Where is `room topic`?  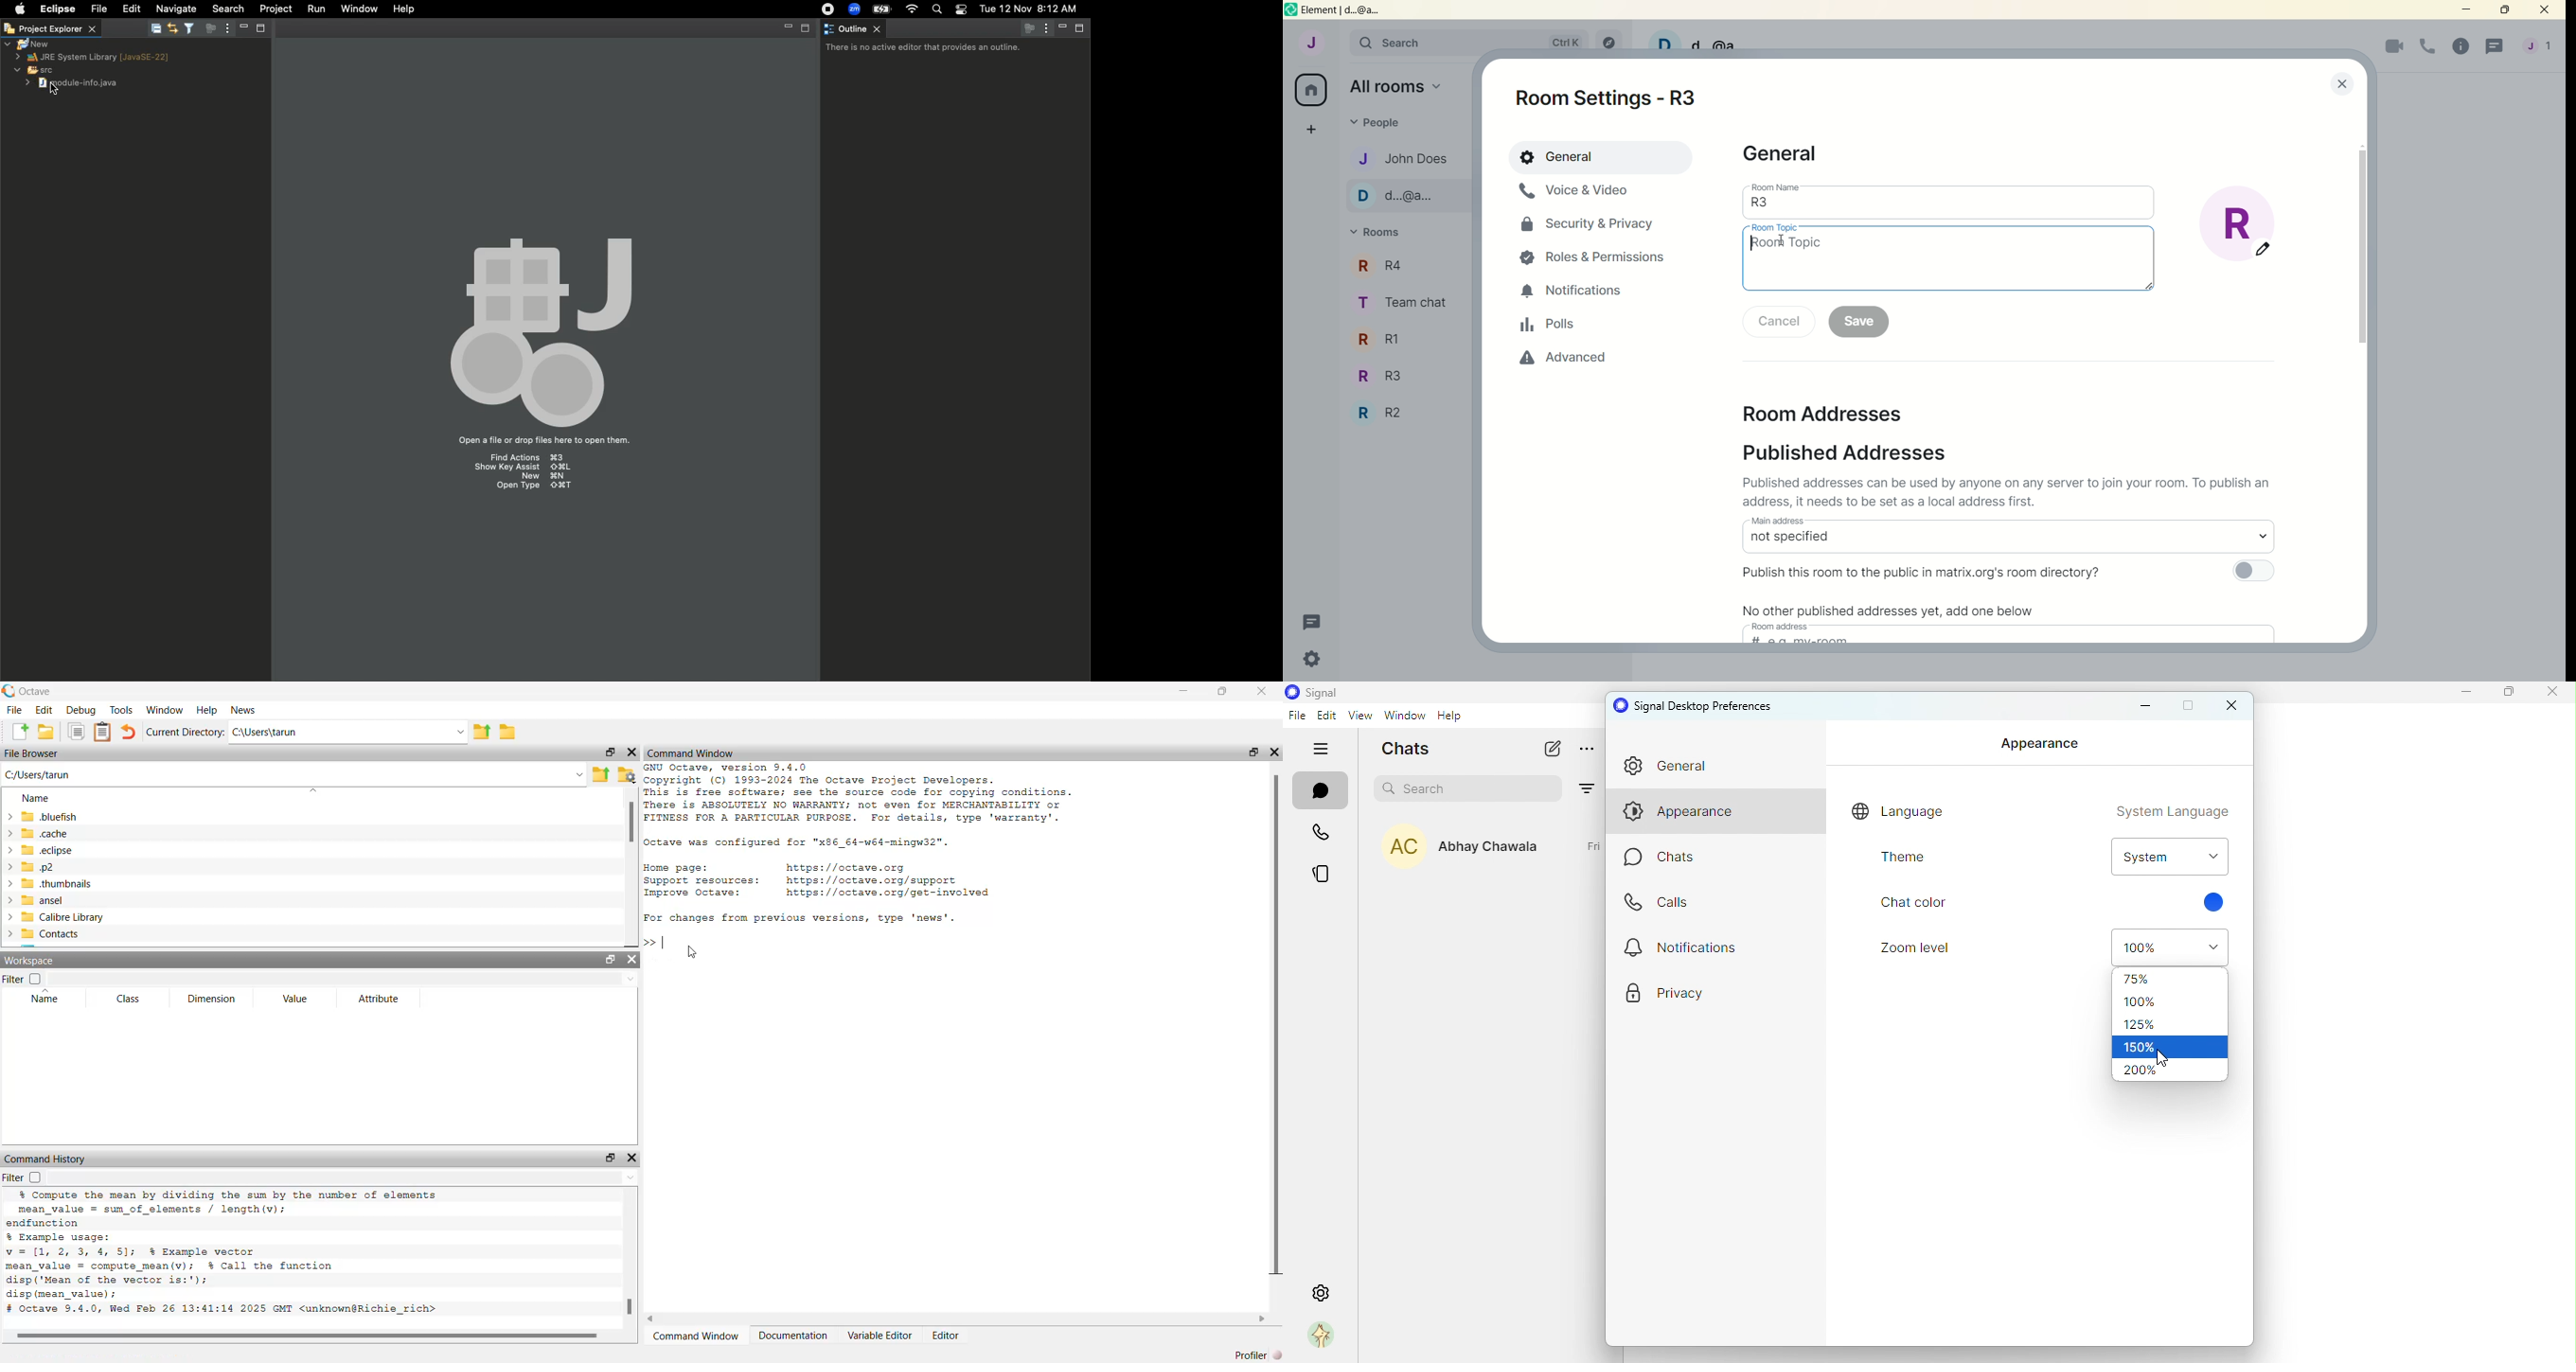 room topic is located at coordinates (1773, 228).